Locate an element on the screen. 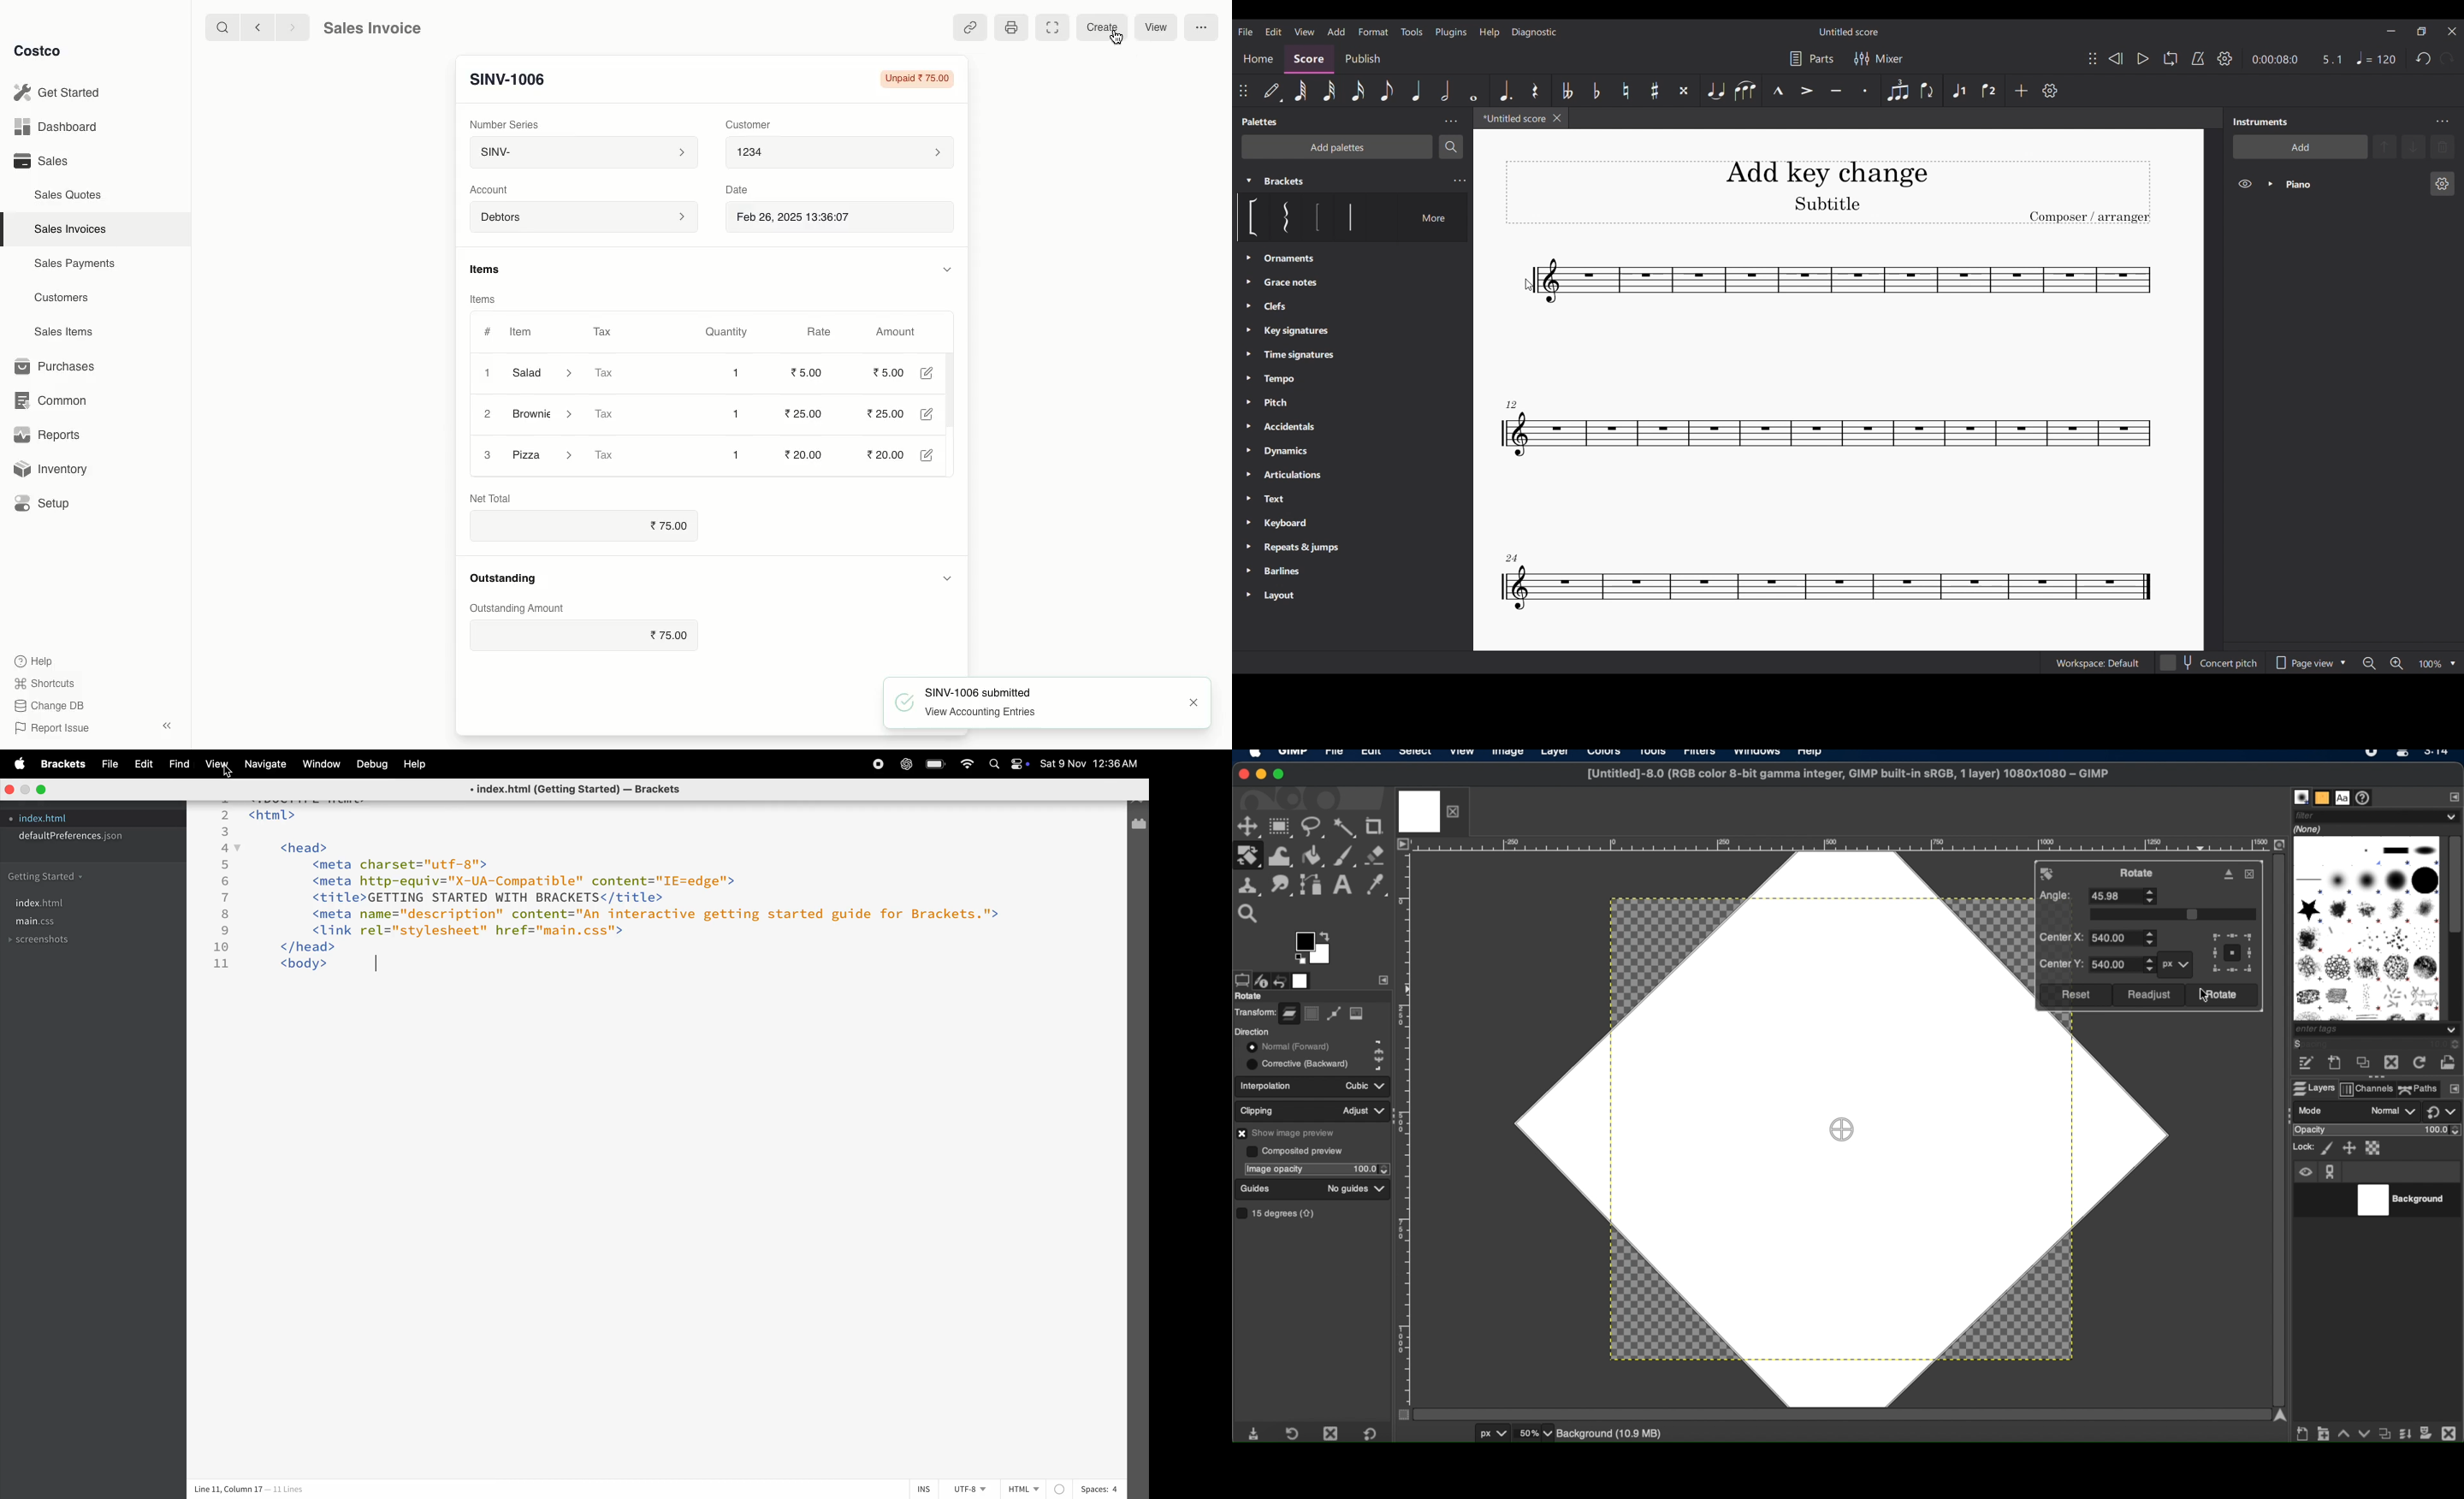 The image size is (2464, 1512). Slur is located at coordinates (1745, 91).